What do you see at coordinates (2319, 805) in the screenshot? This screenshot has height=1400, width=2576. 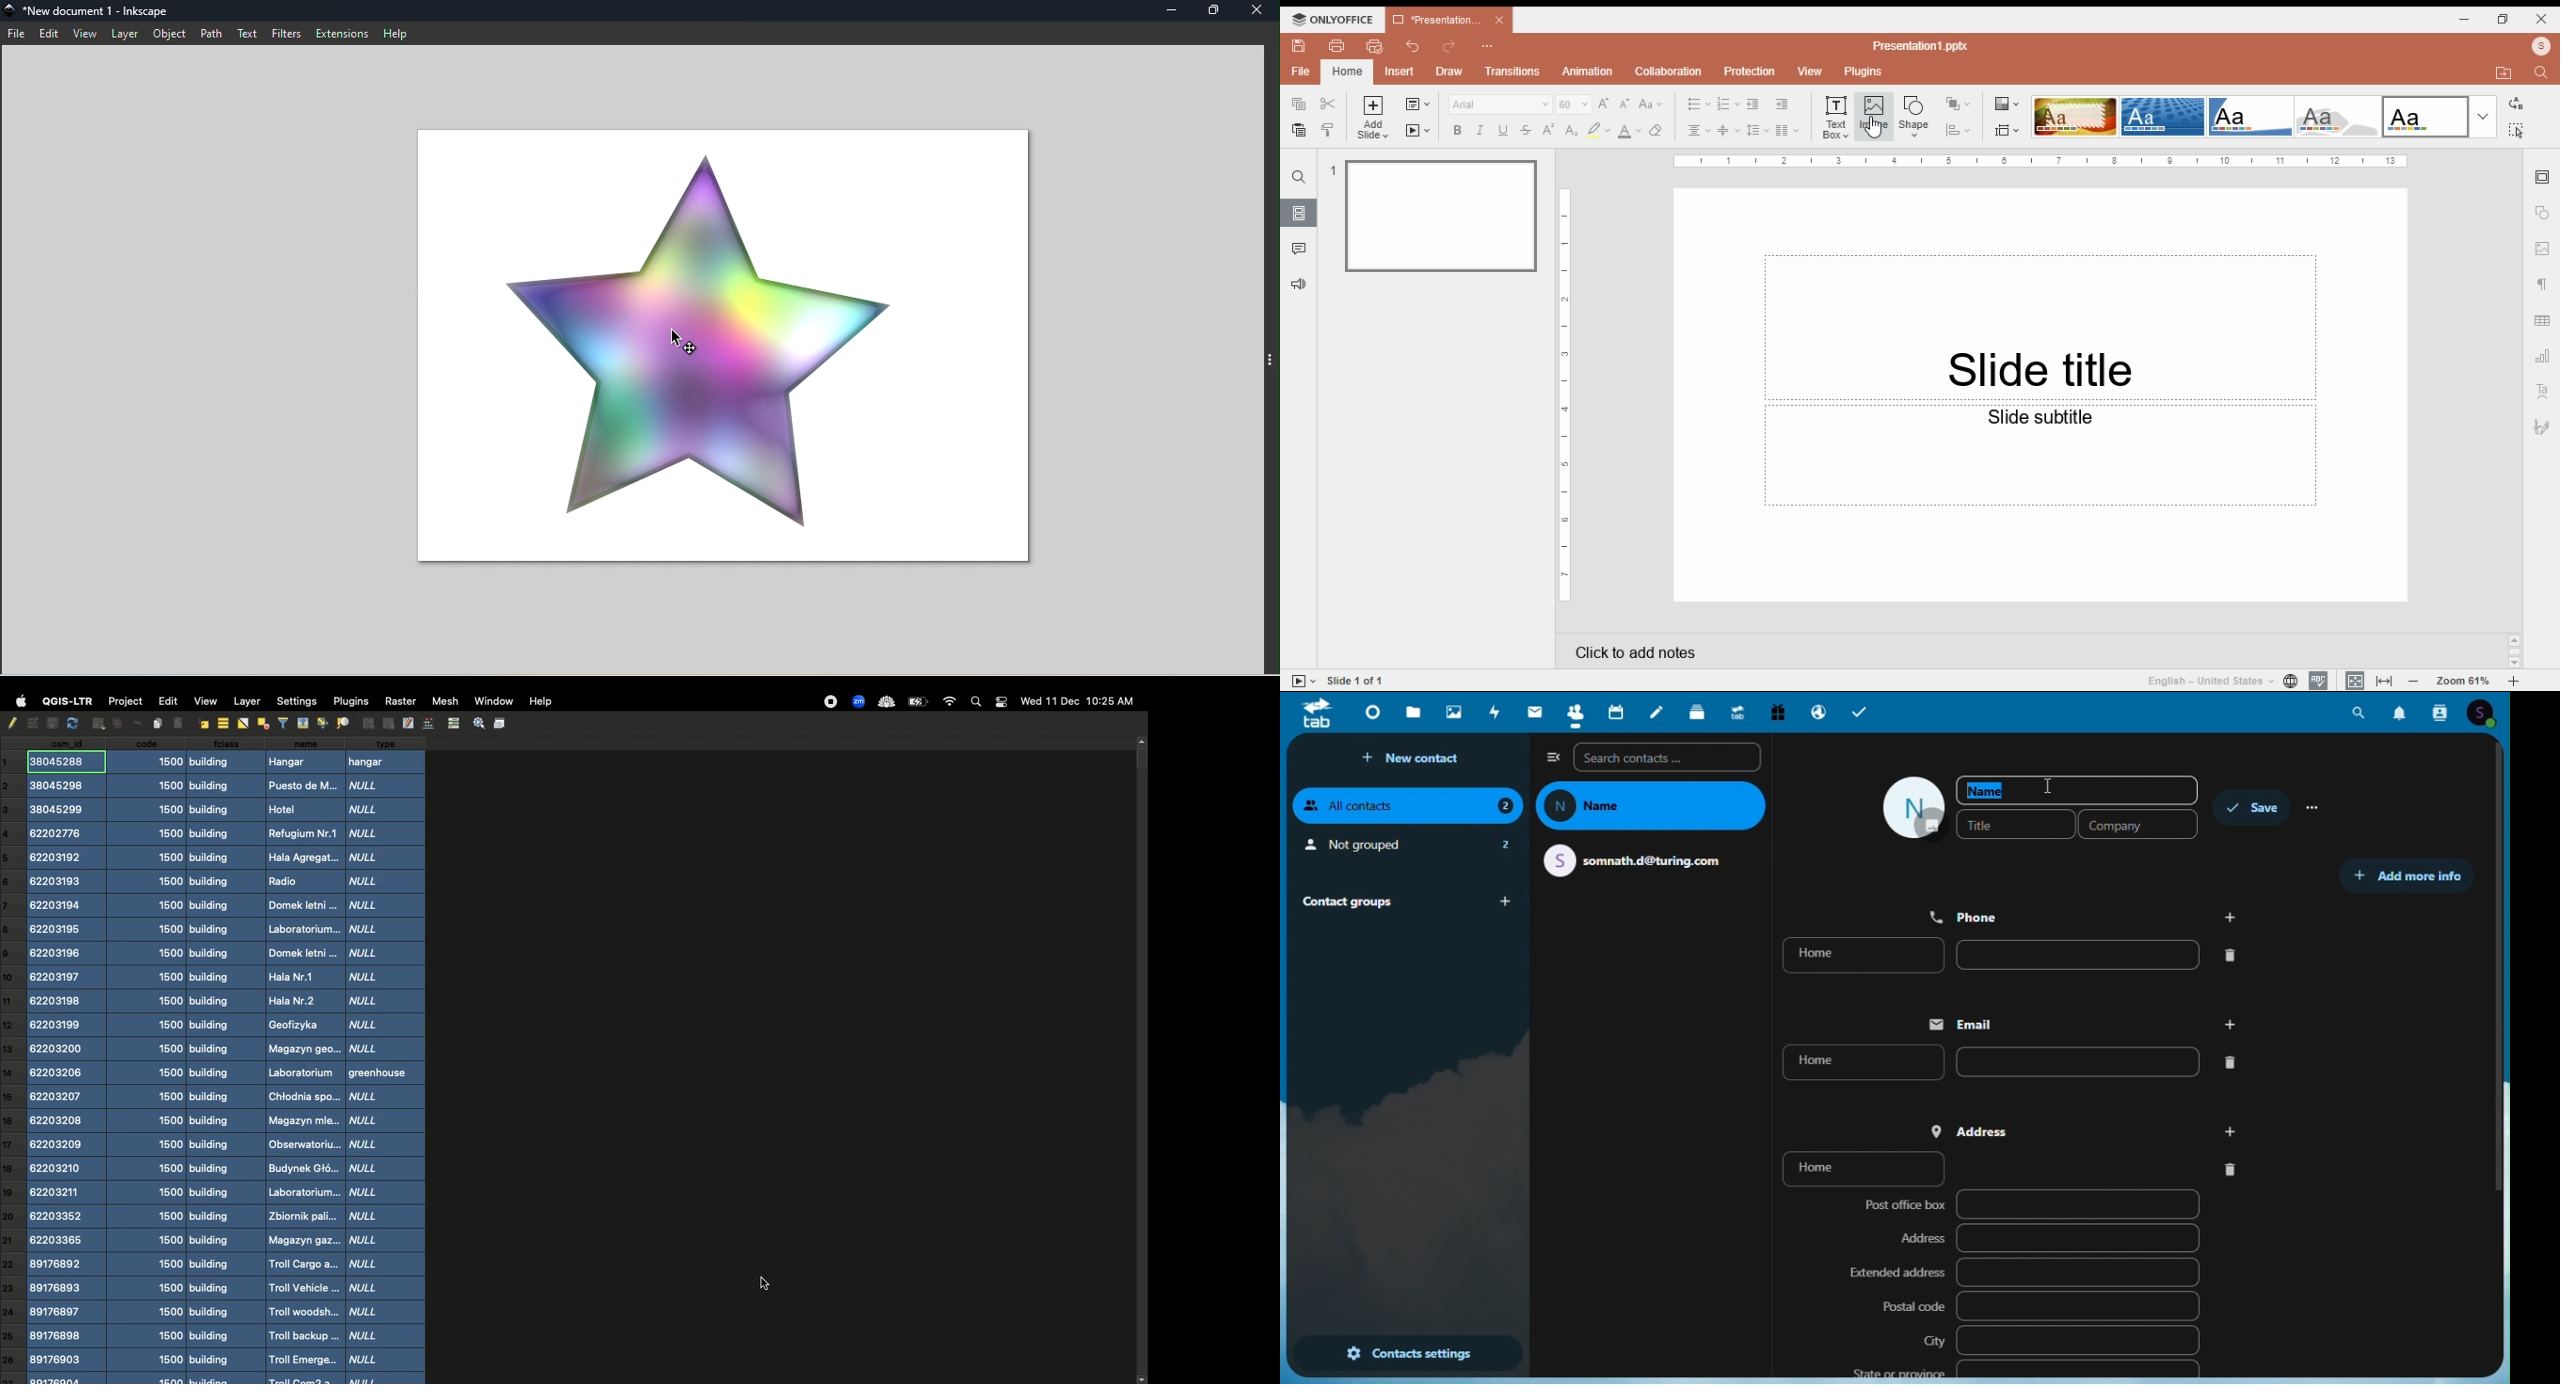 I see `more options` at bounding box center [2319, 805].